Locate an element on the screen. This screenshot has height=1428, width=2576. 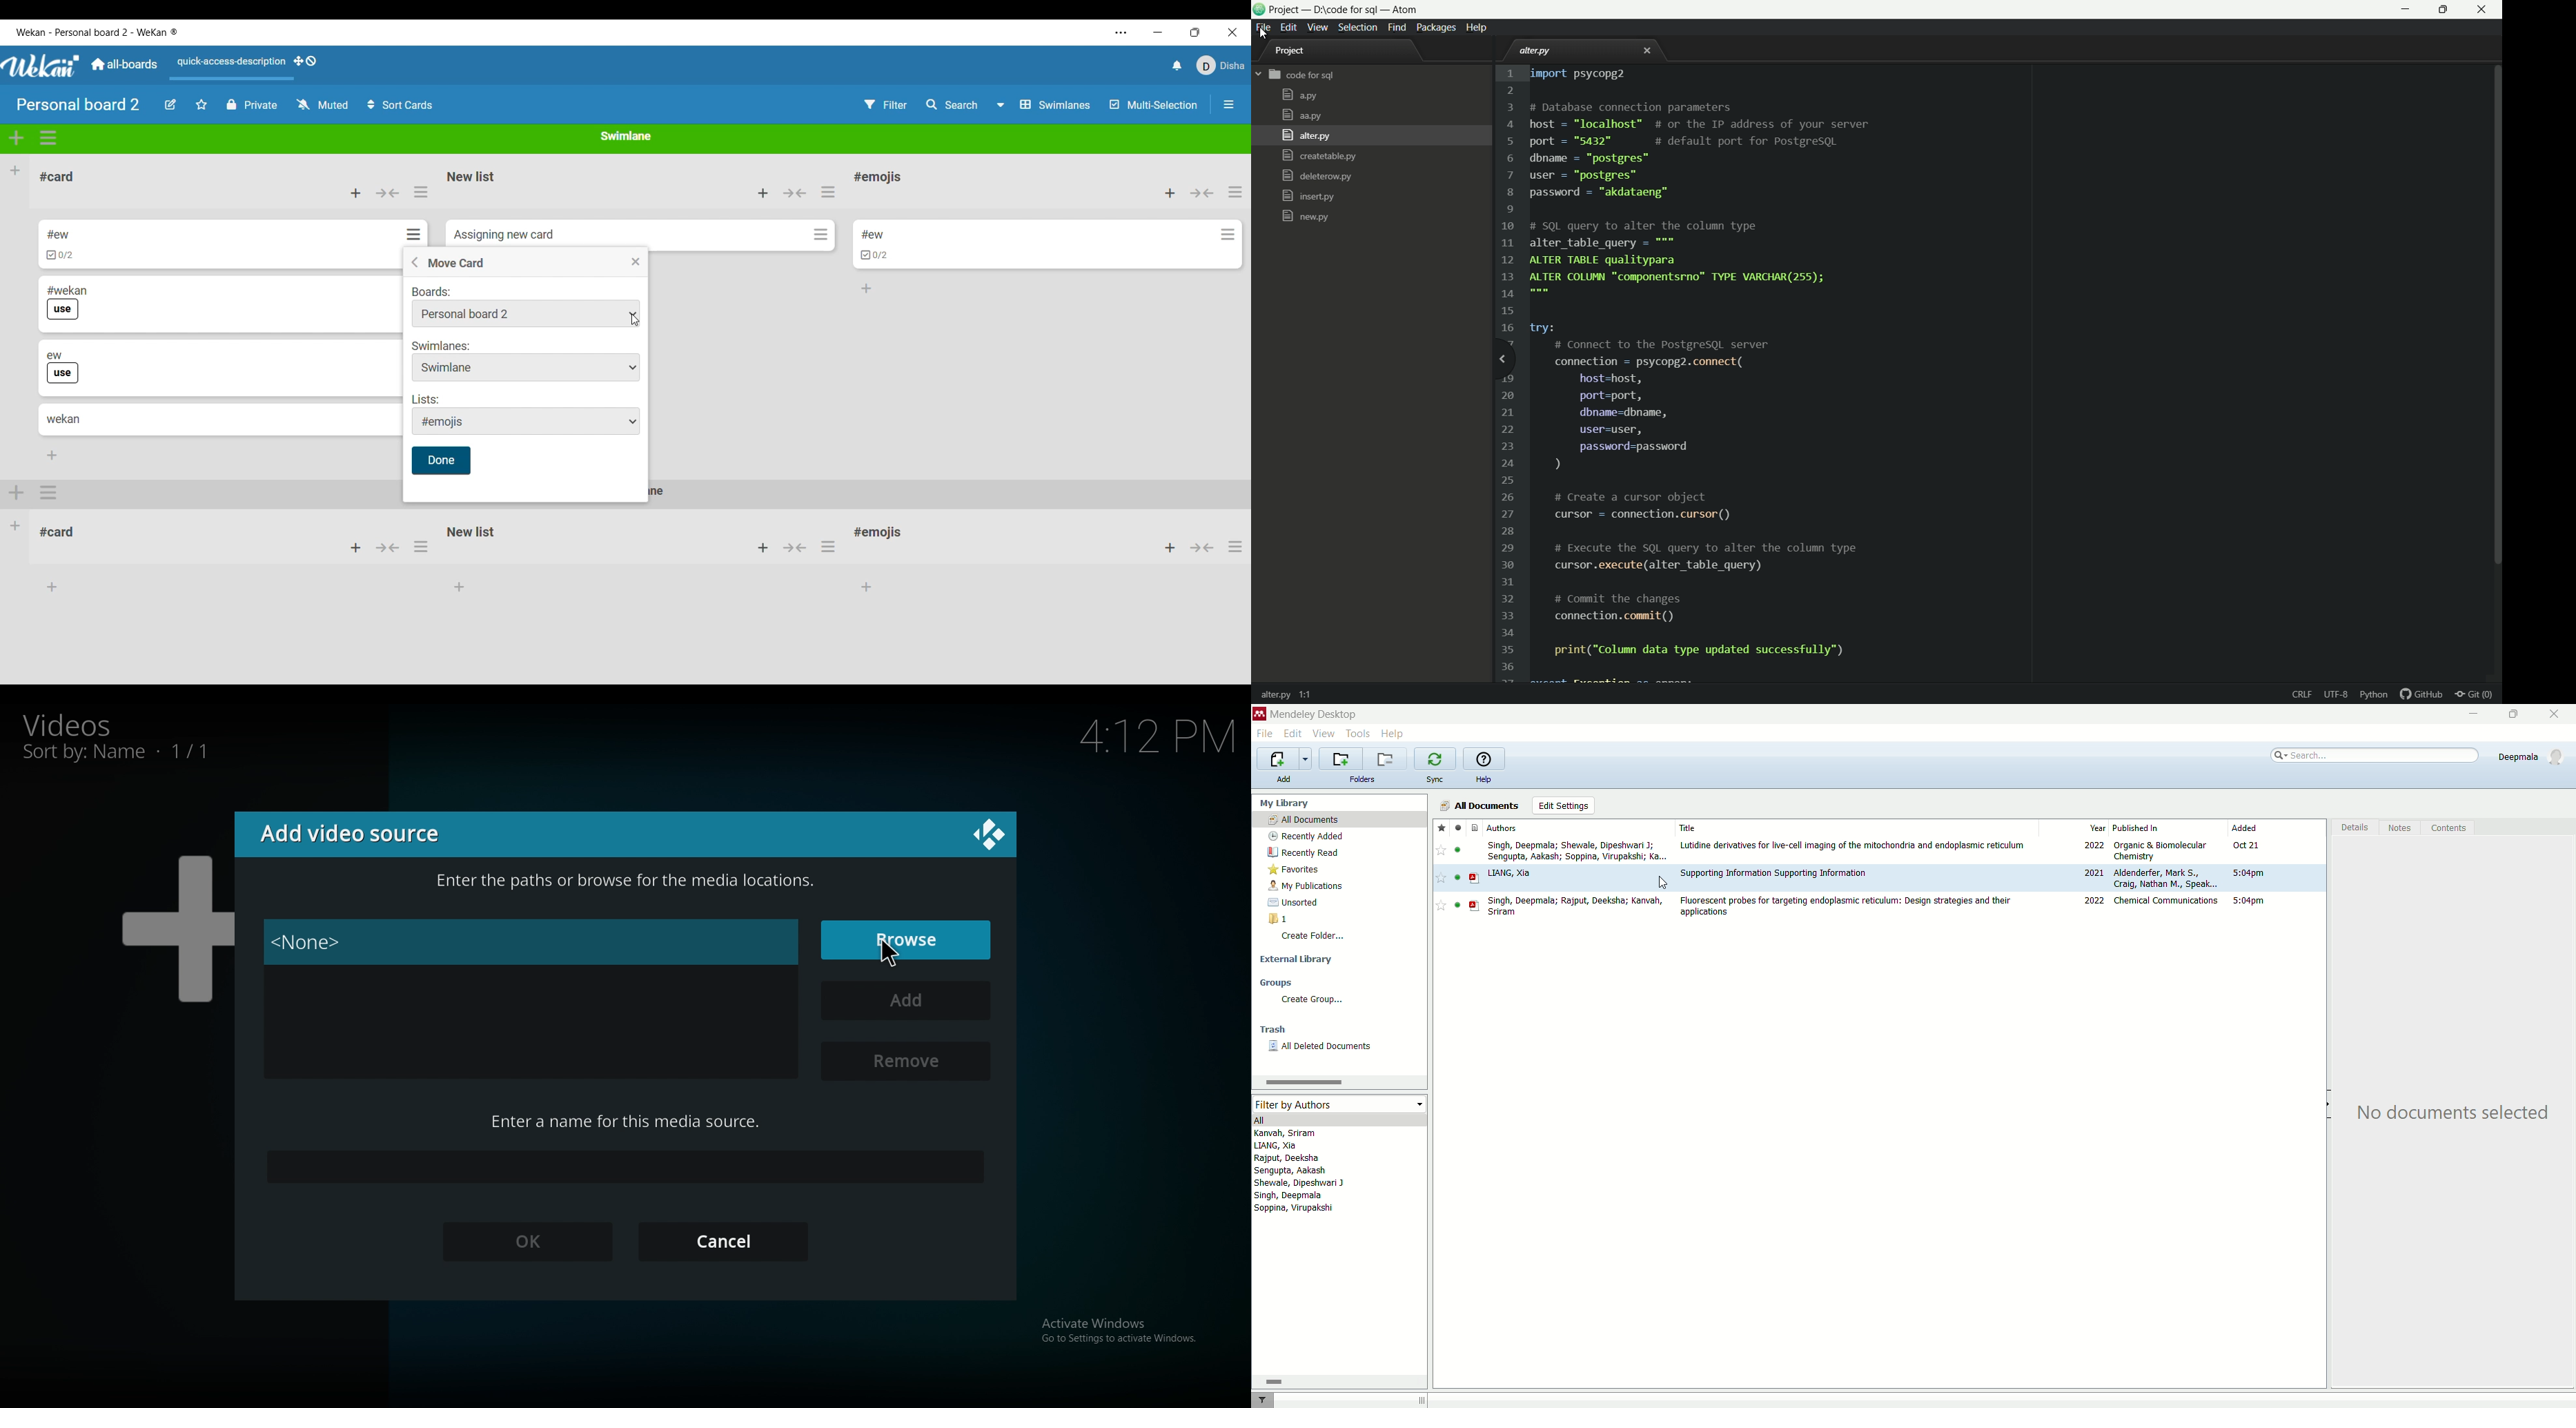
List actions is located at coordinates (421, 192).